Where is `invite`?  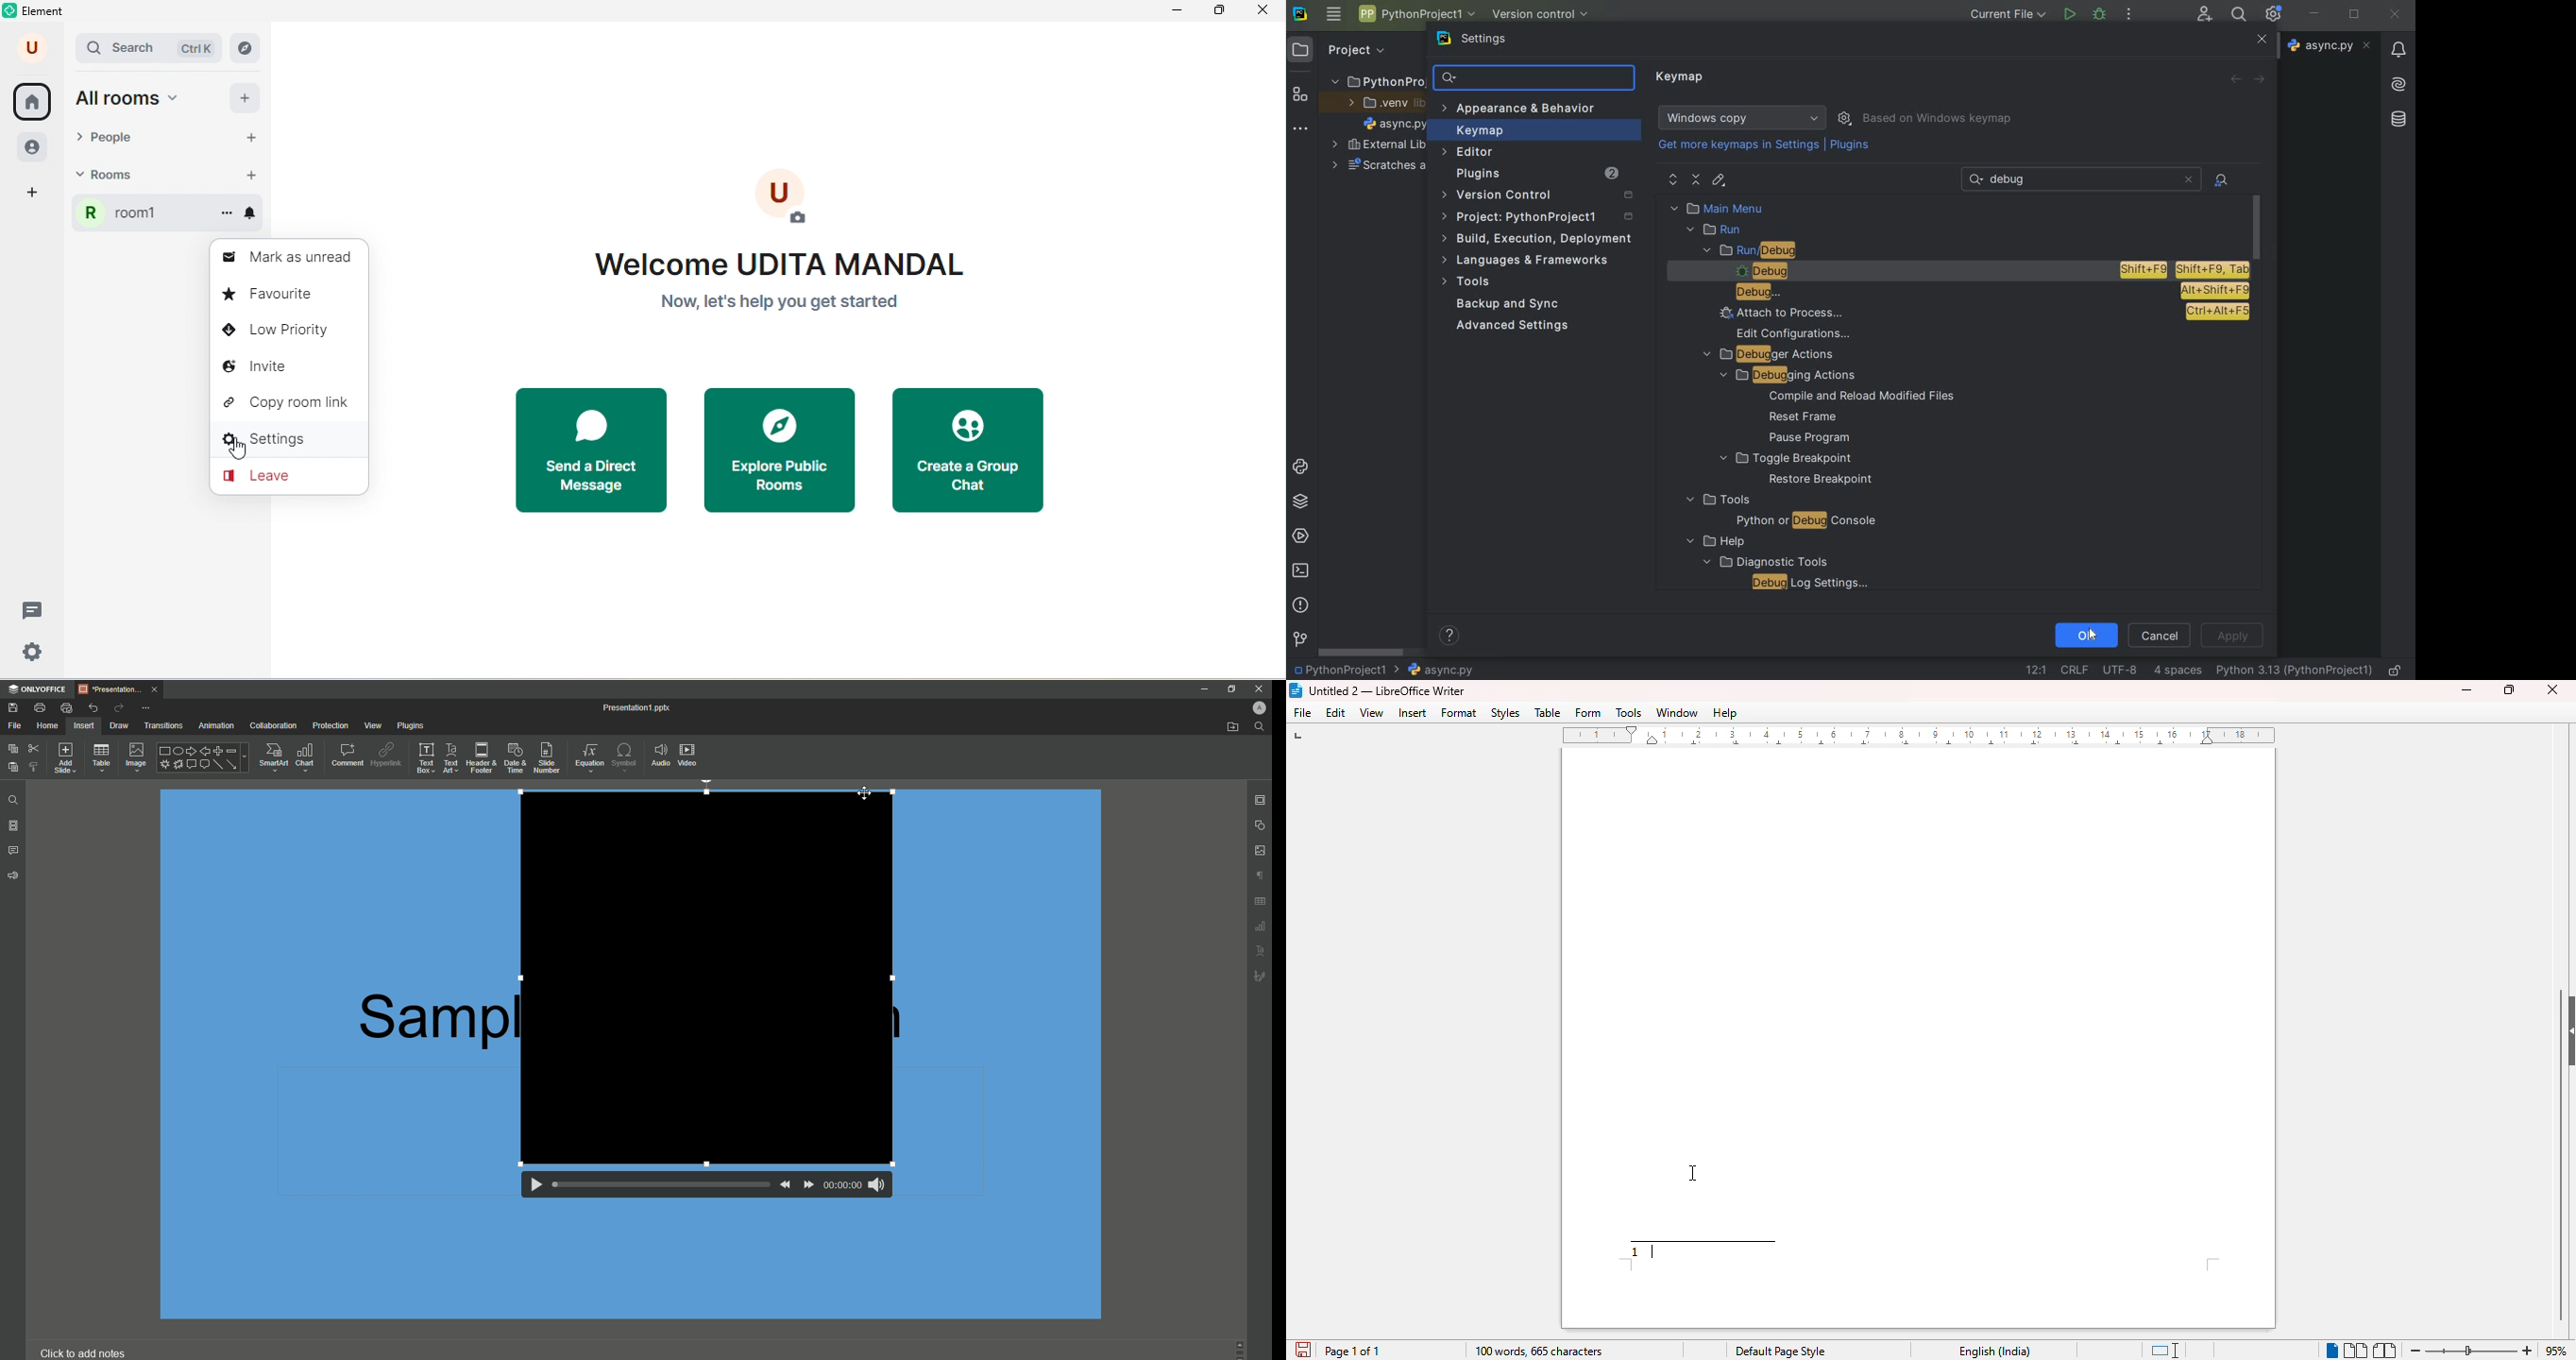
invite is located at coordinates (267, 367).